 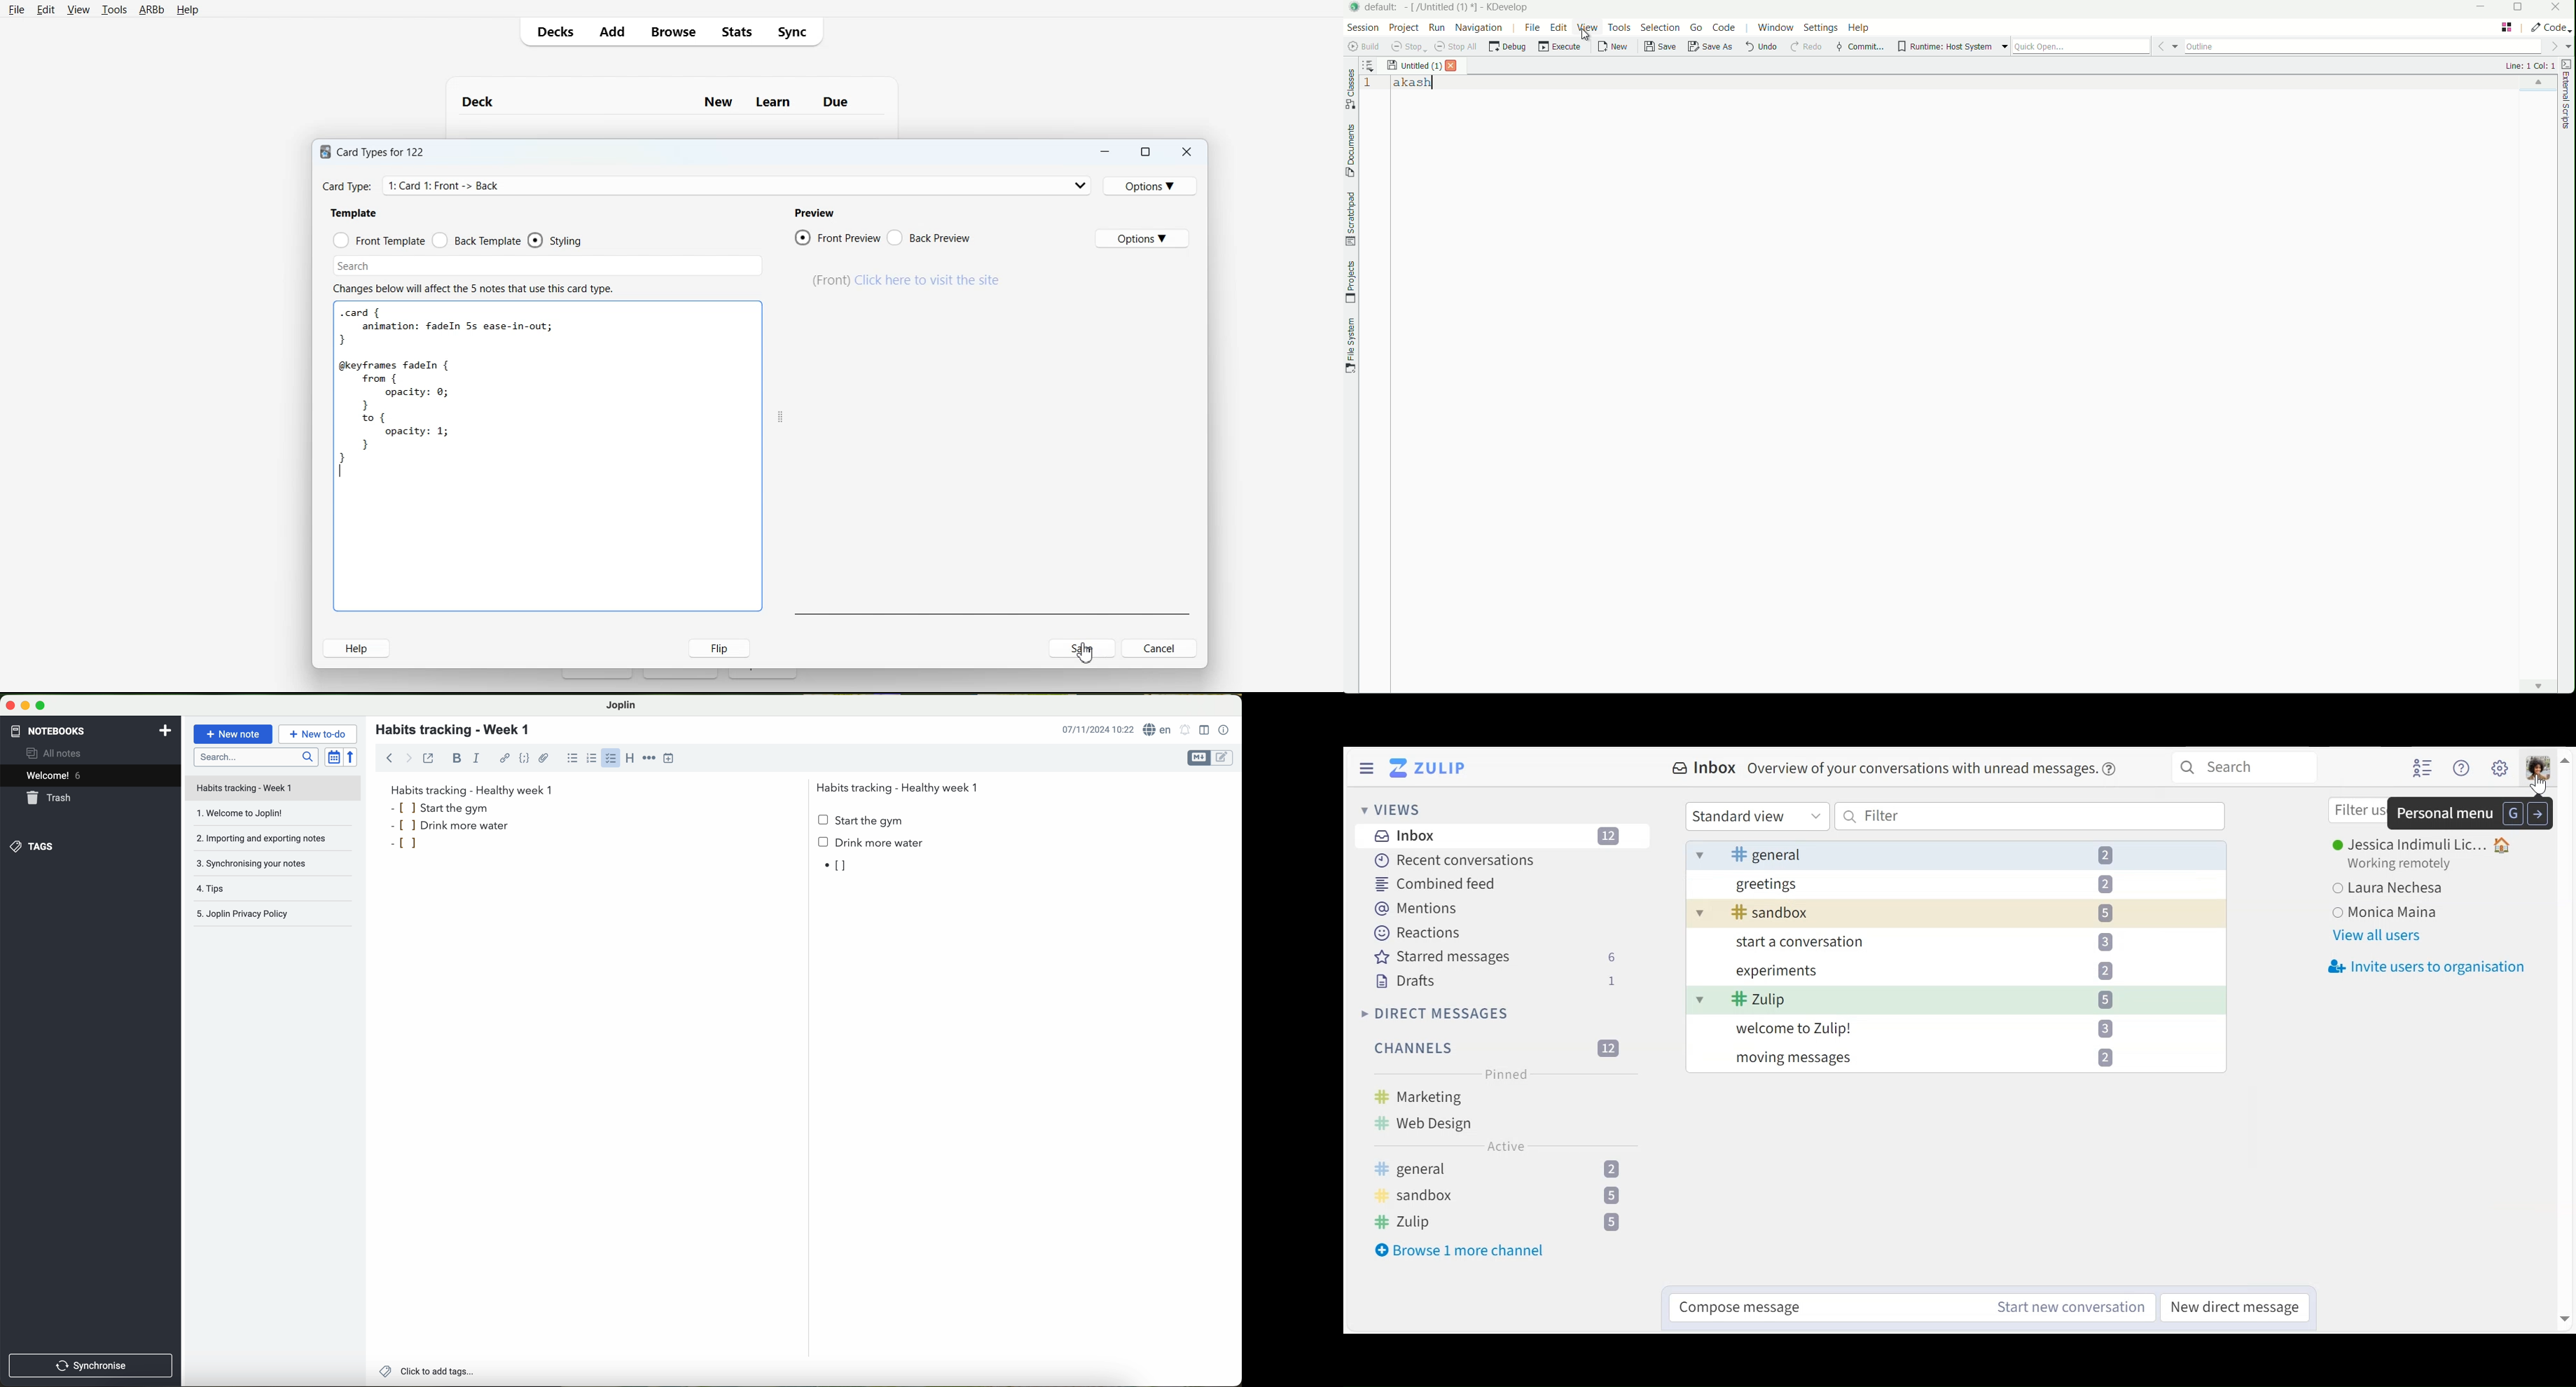 What do you see at coordinates (902, 786) in the screenshot?
I see `Habits tracking - Healthy week 1` at bounding box center [902, 786].